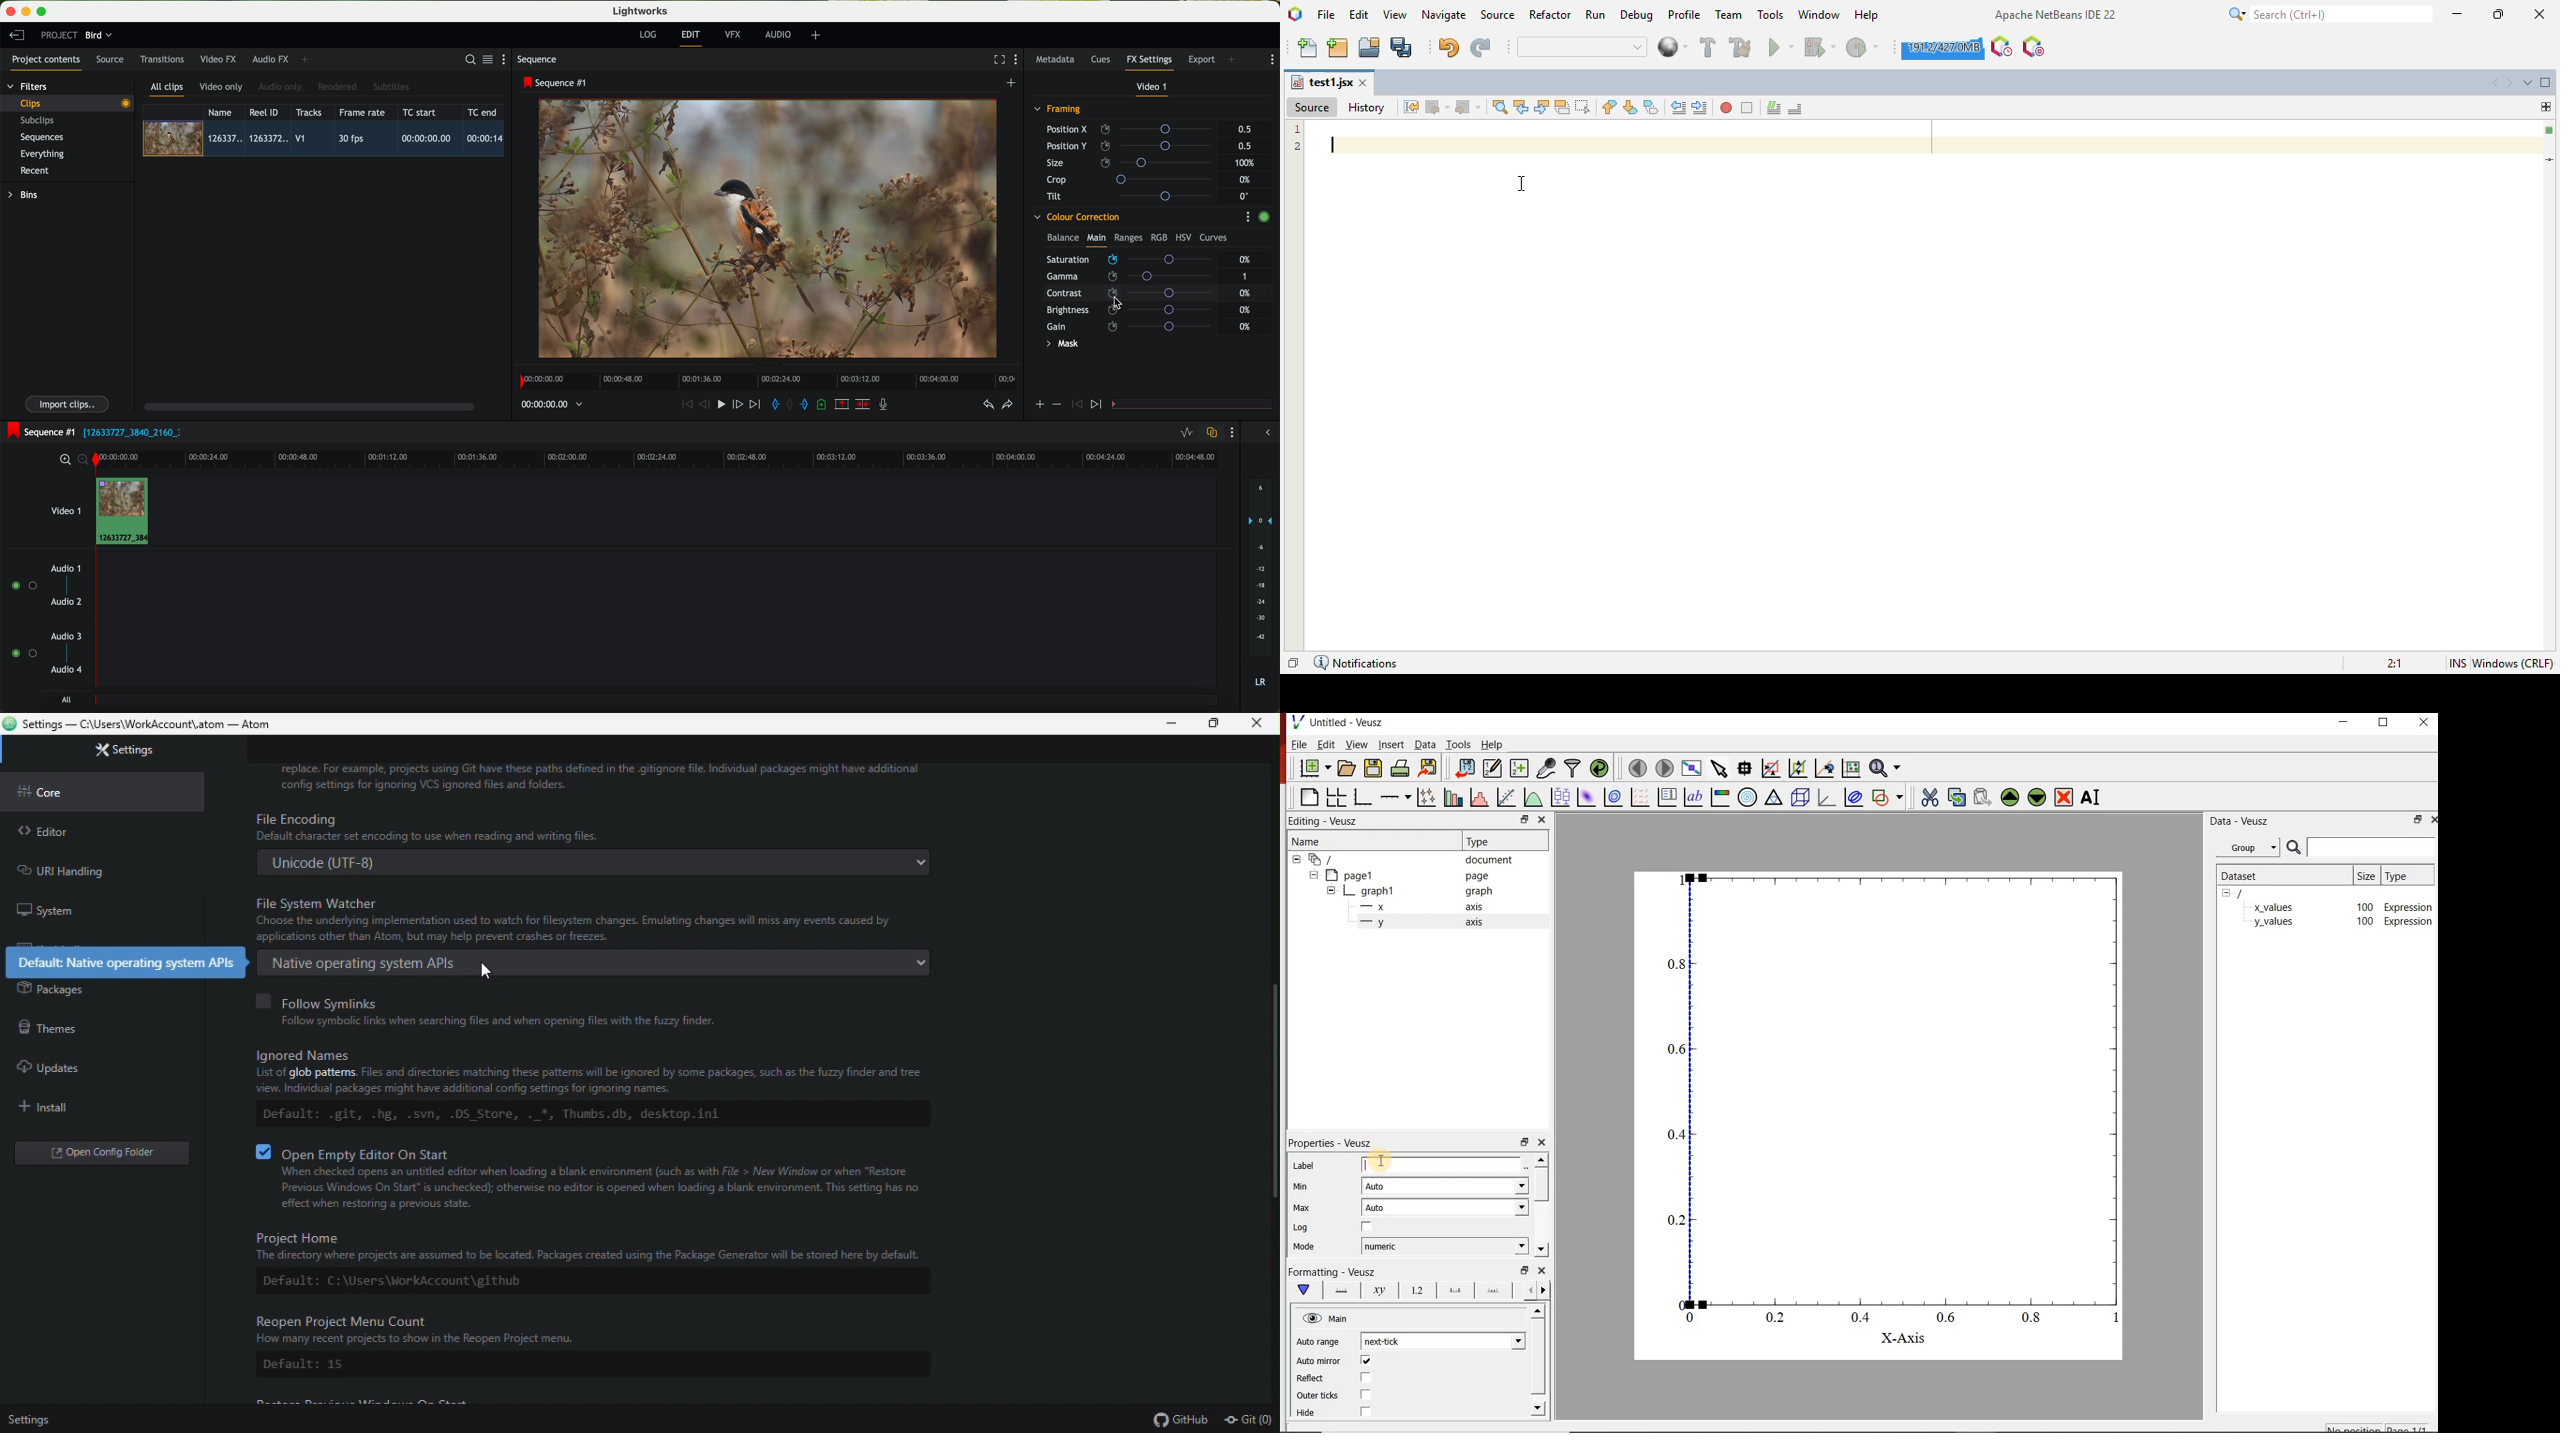  What do you see at coordinates (1265, 433) in the screenshot?
I see `show/hide the full audio mix` at bounding box center [1265, 433].